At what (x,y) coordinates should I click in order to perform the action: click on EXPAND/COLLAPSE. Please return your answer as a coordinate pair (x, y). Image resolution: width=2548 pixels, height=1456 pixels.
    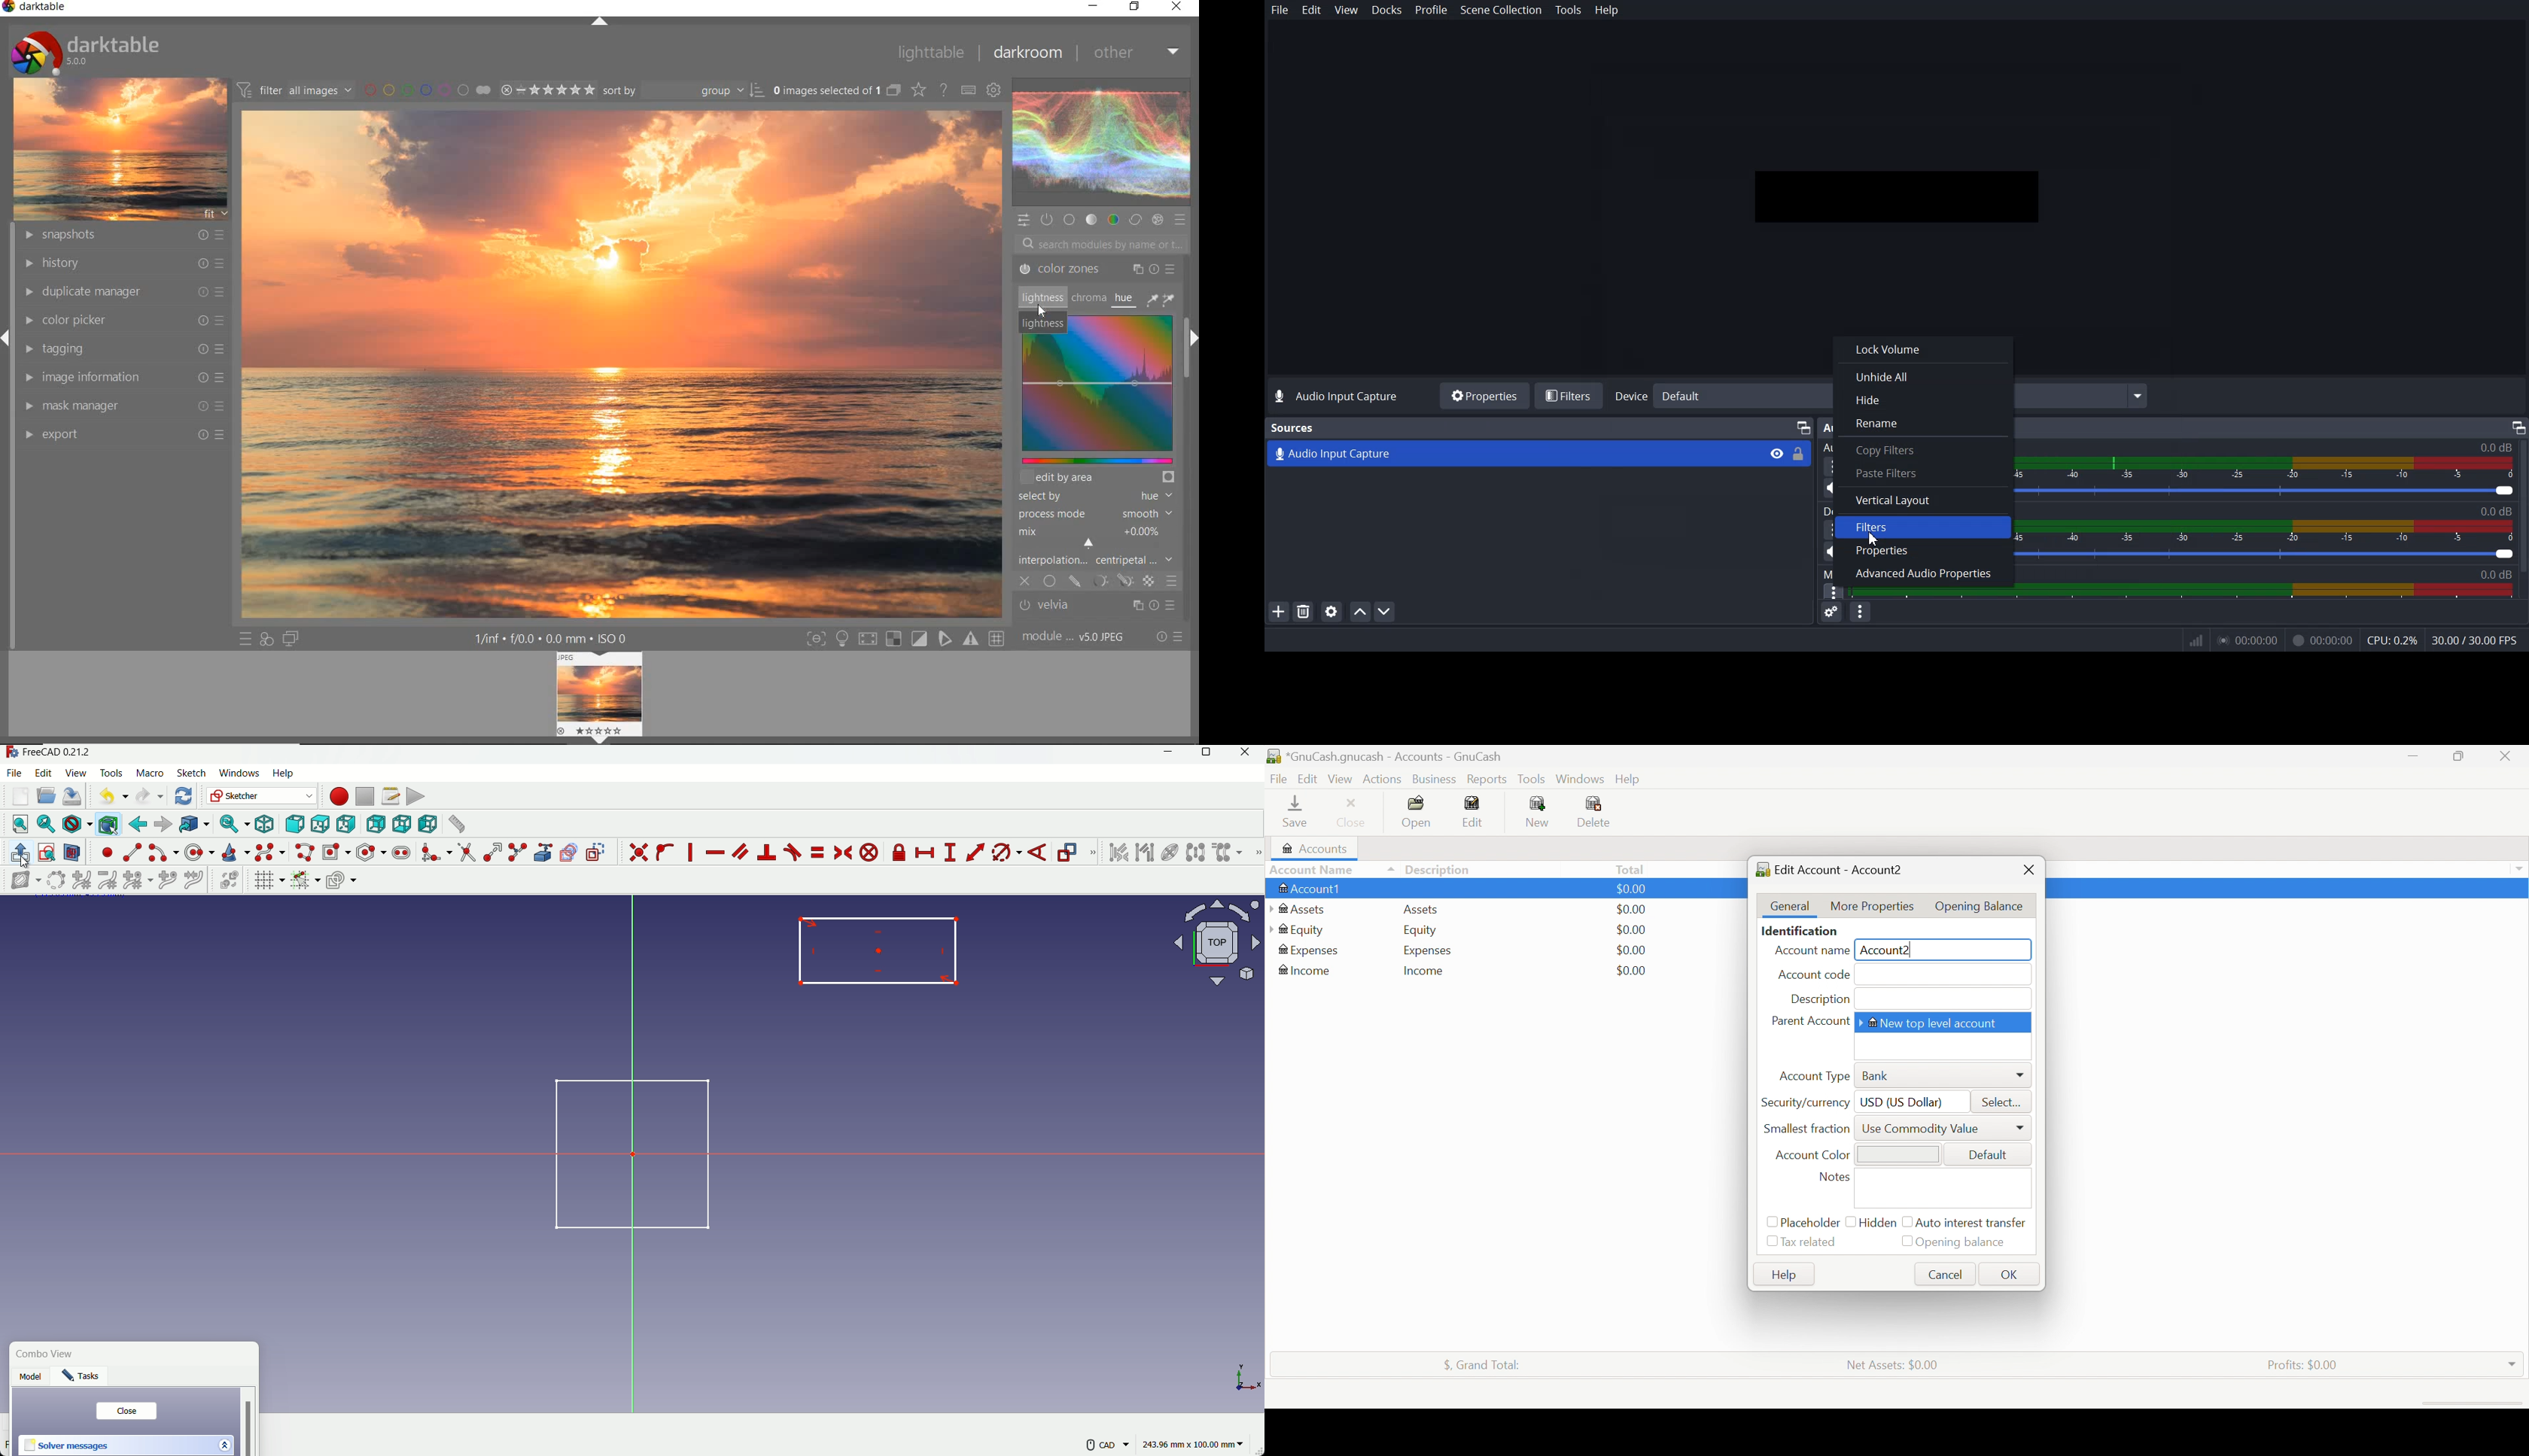
    Looking at the image, I should click on (600, 22).